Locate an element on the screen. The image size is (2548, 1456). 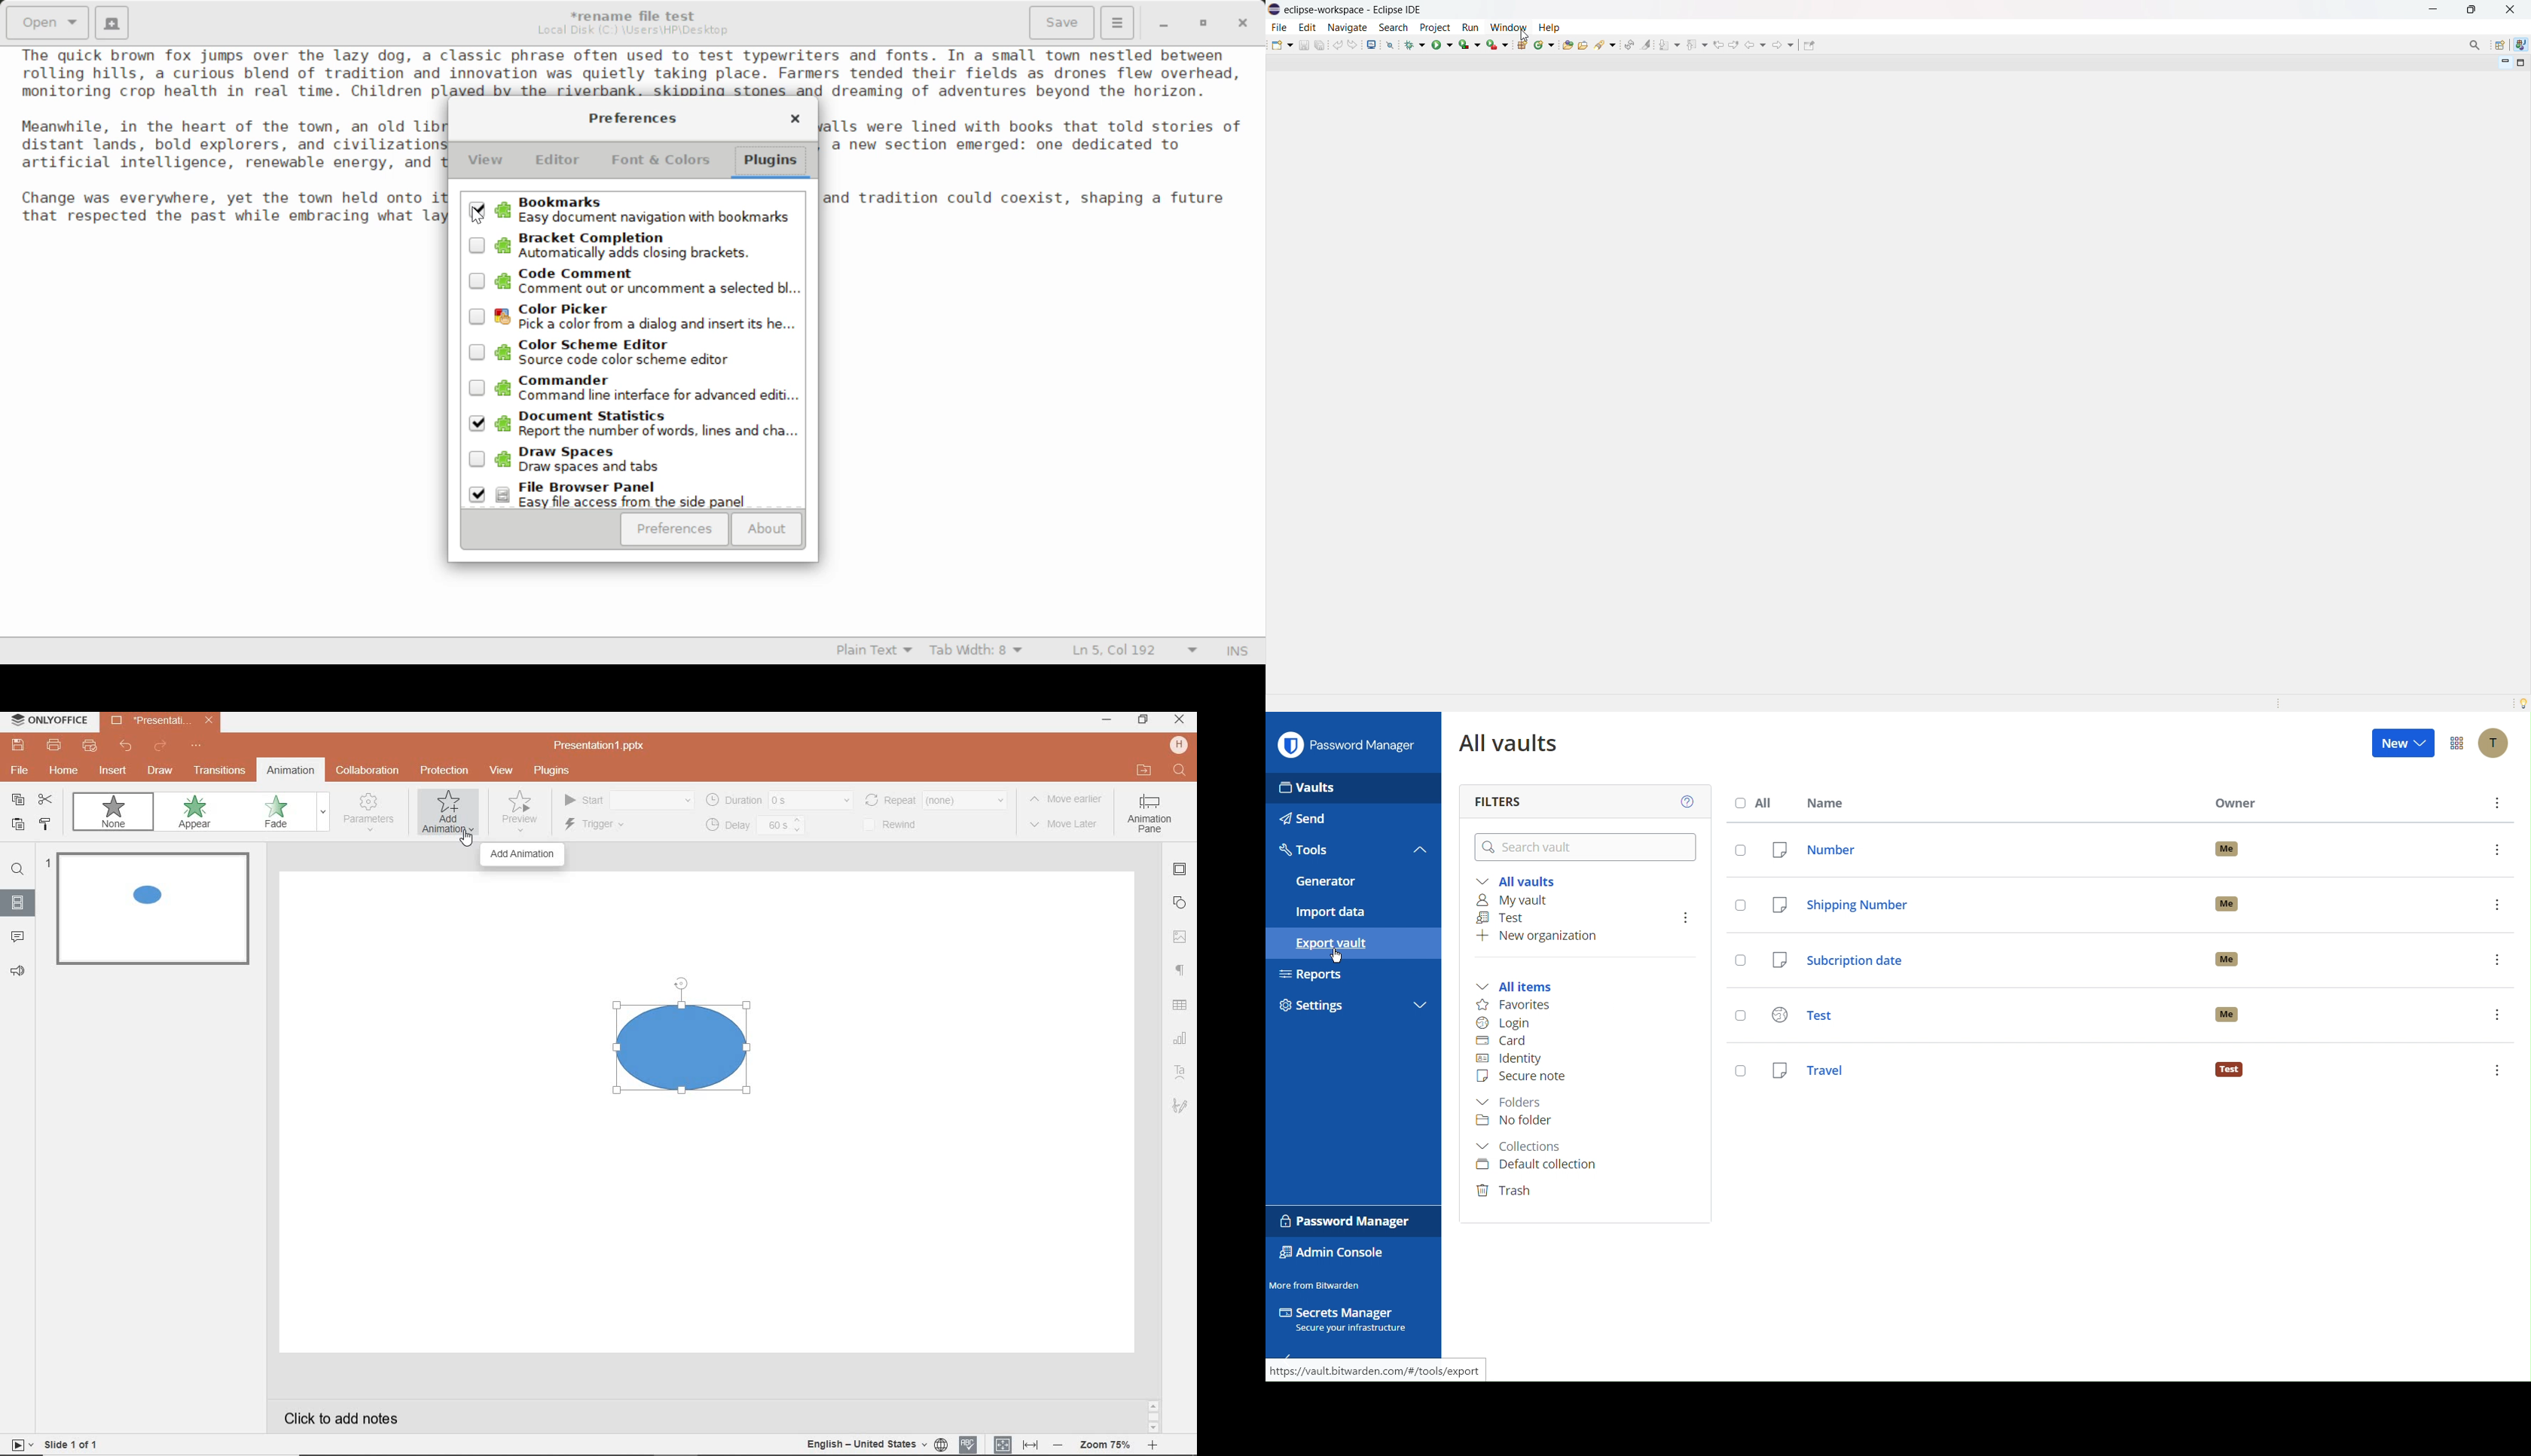
draw is located at coordinates (160, 770).